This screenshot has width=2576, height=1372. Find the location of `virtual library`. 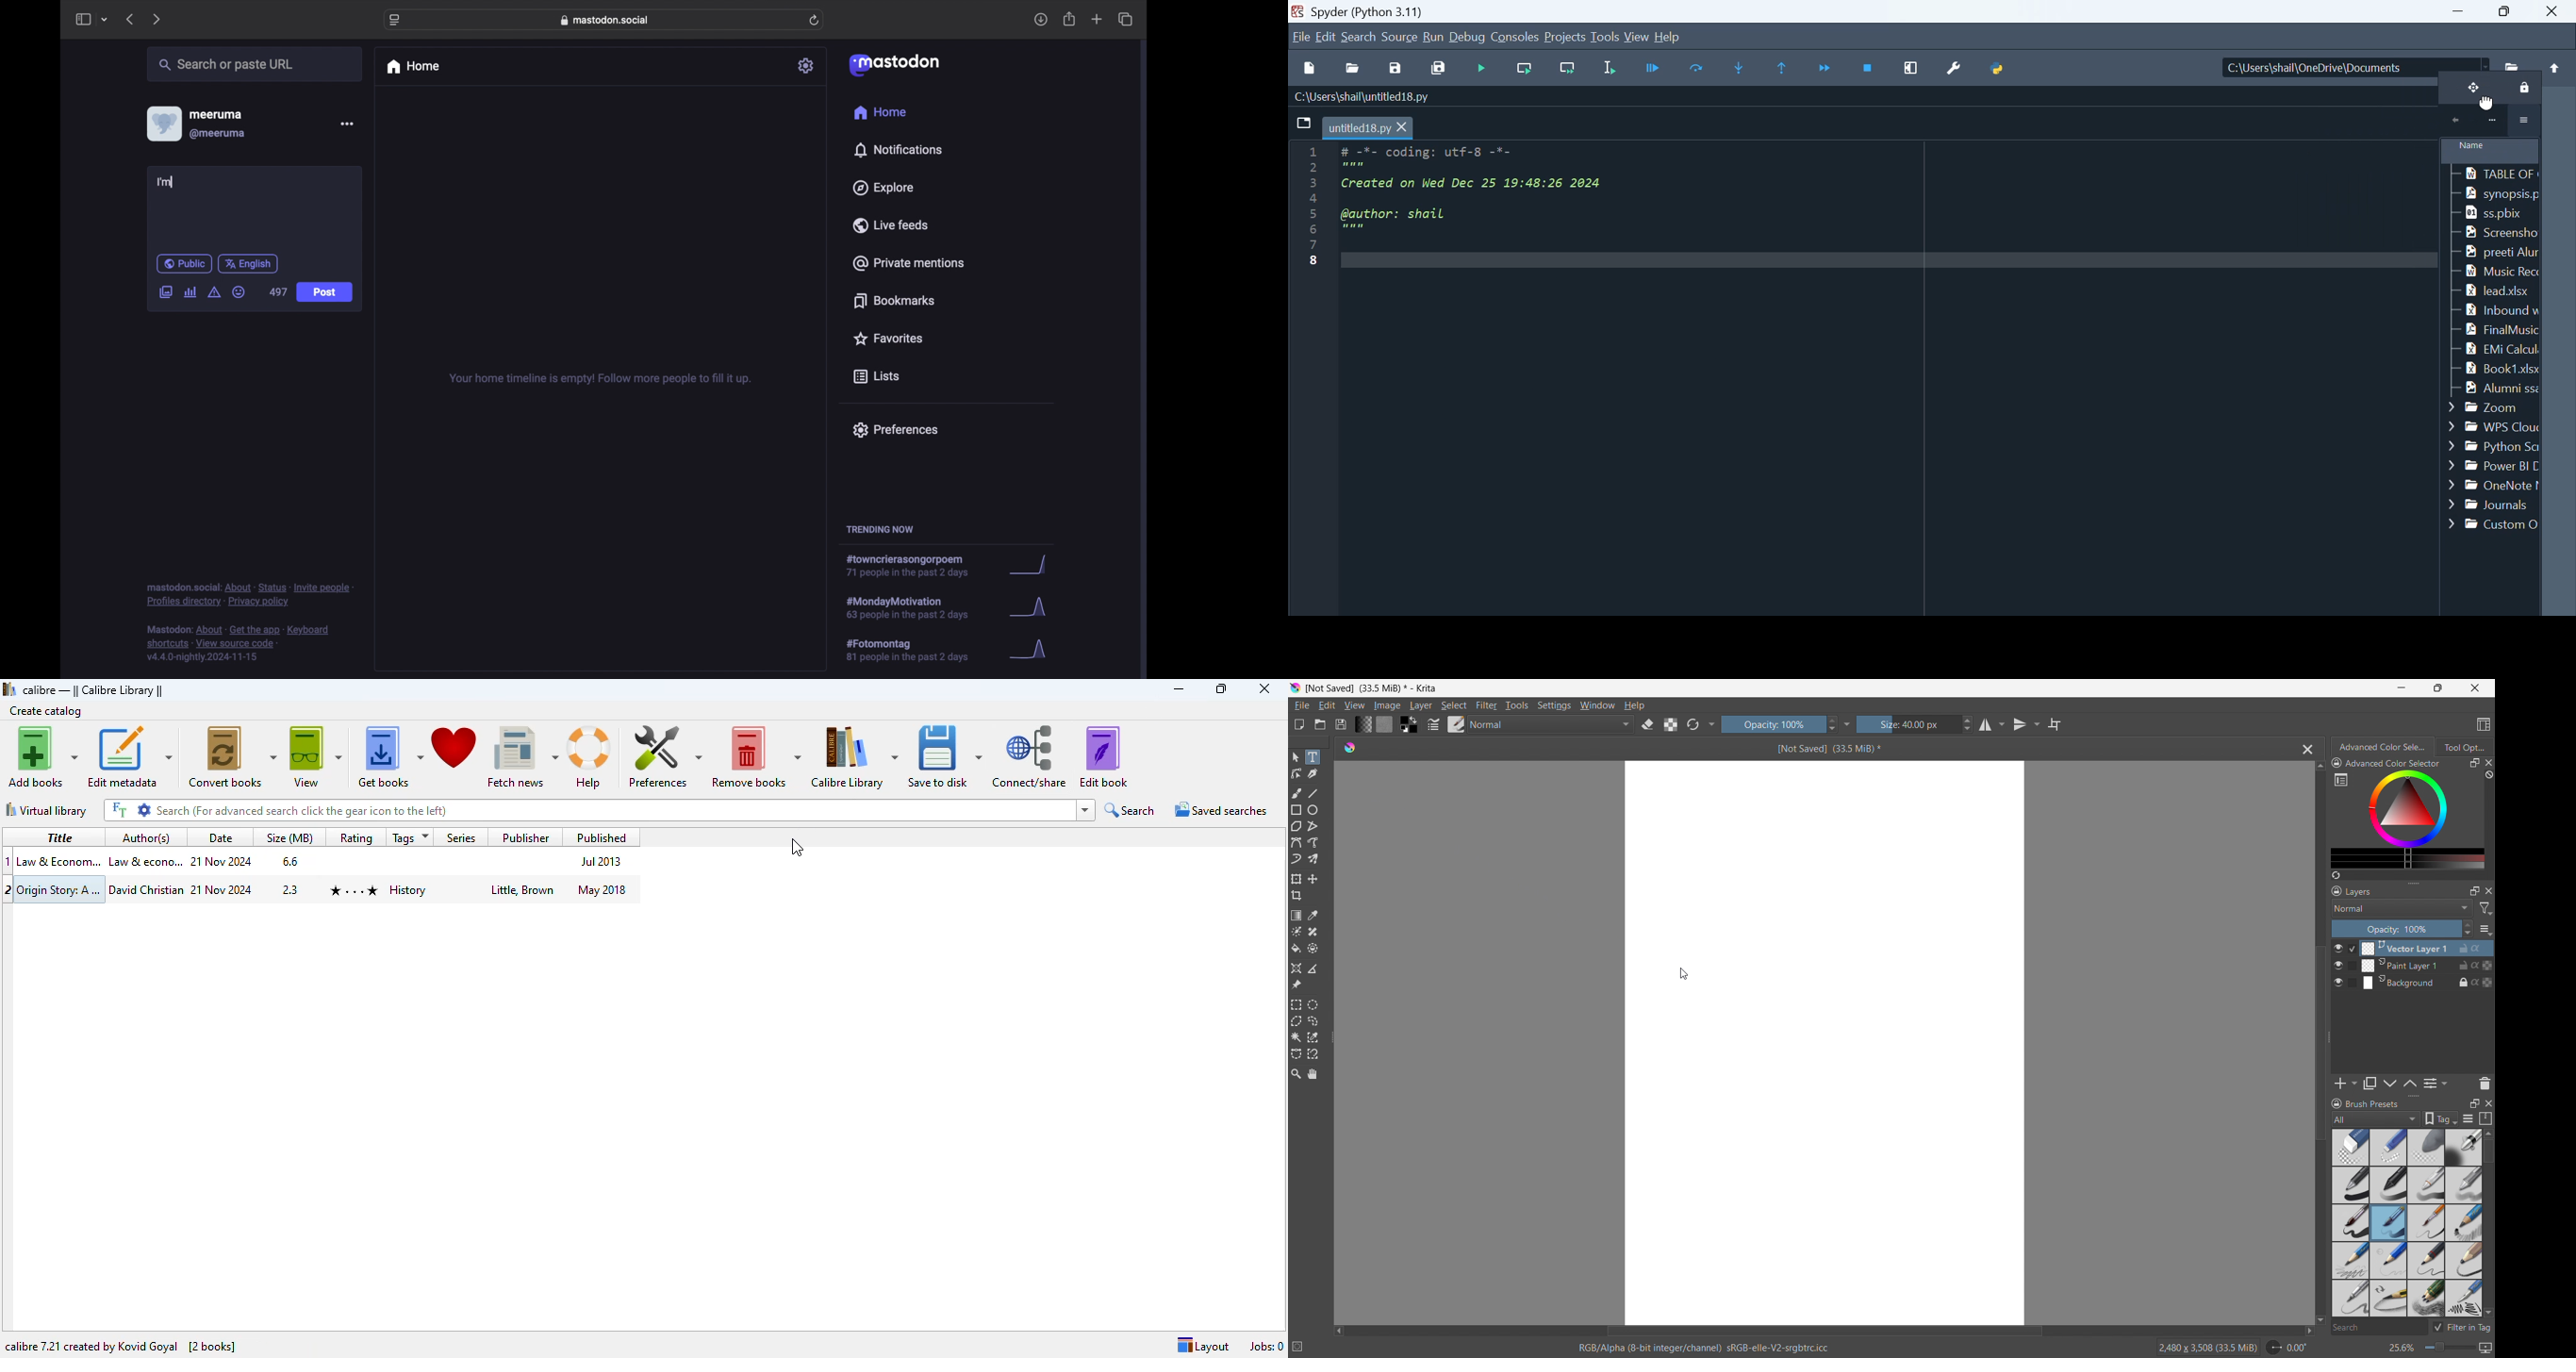

virtual library is located at coordinates (47, 810).